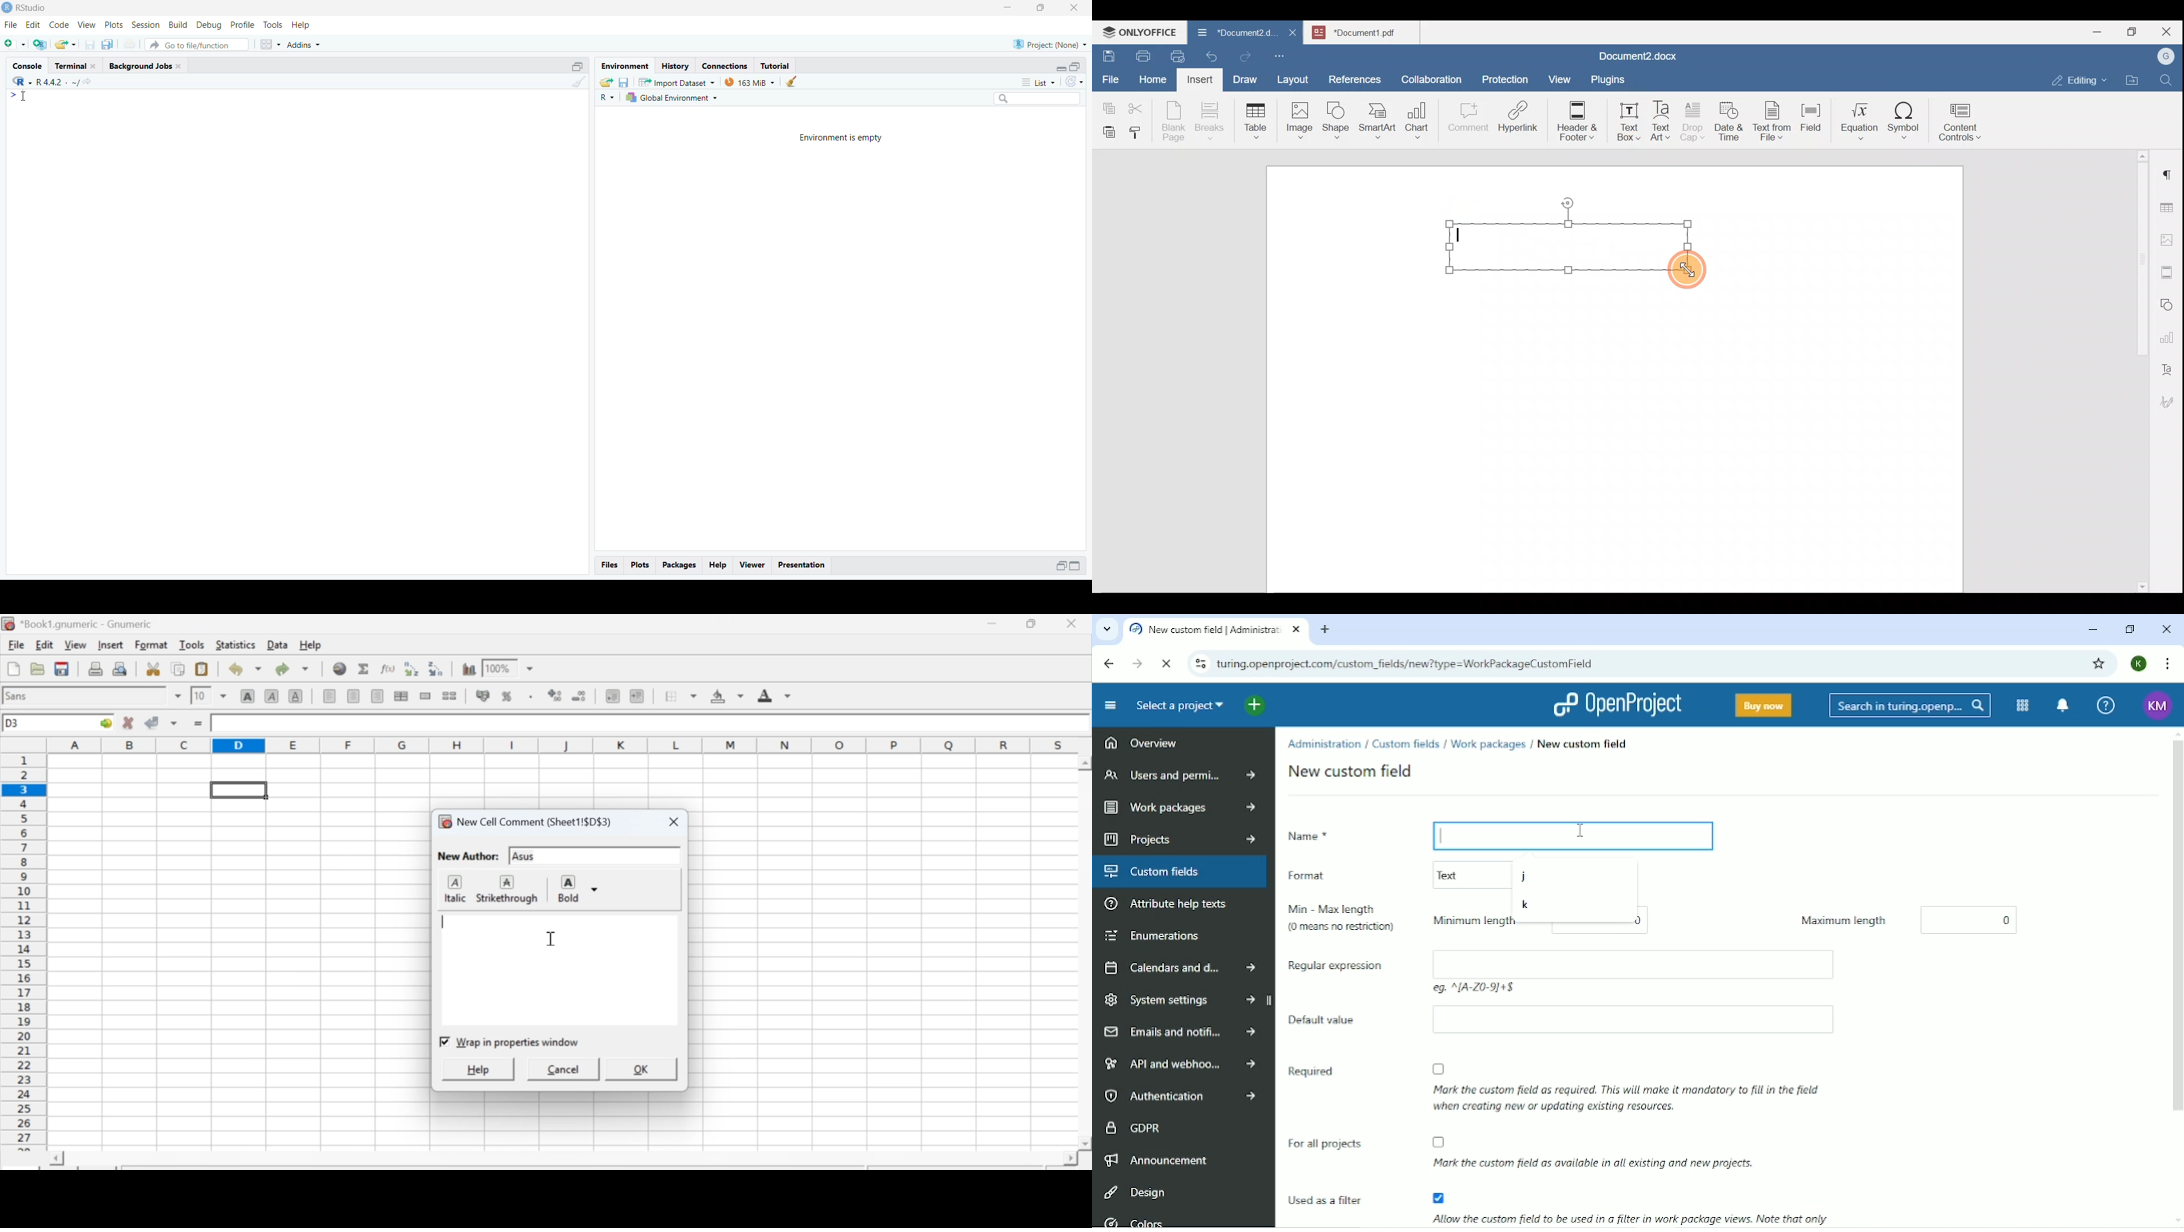 The image size is (2184, 1232). Describe the element at coordinates (610, 565) in the screenshot. I see `Files` at that location.